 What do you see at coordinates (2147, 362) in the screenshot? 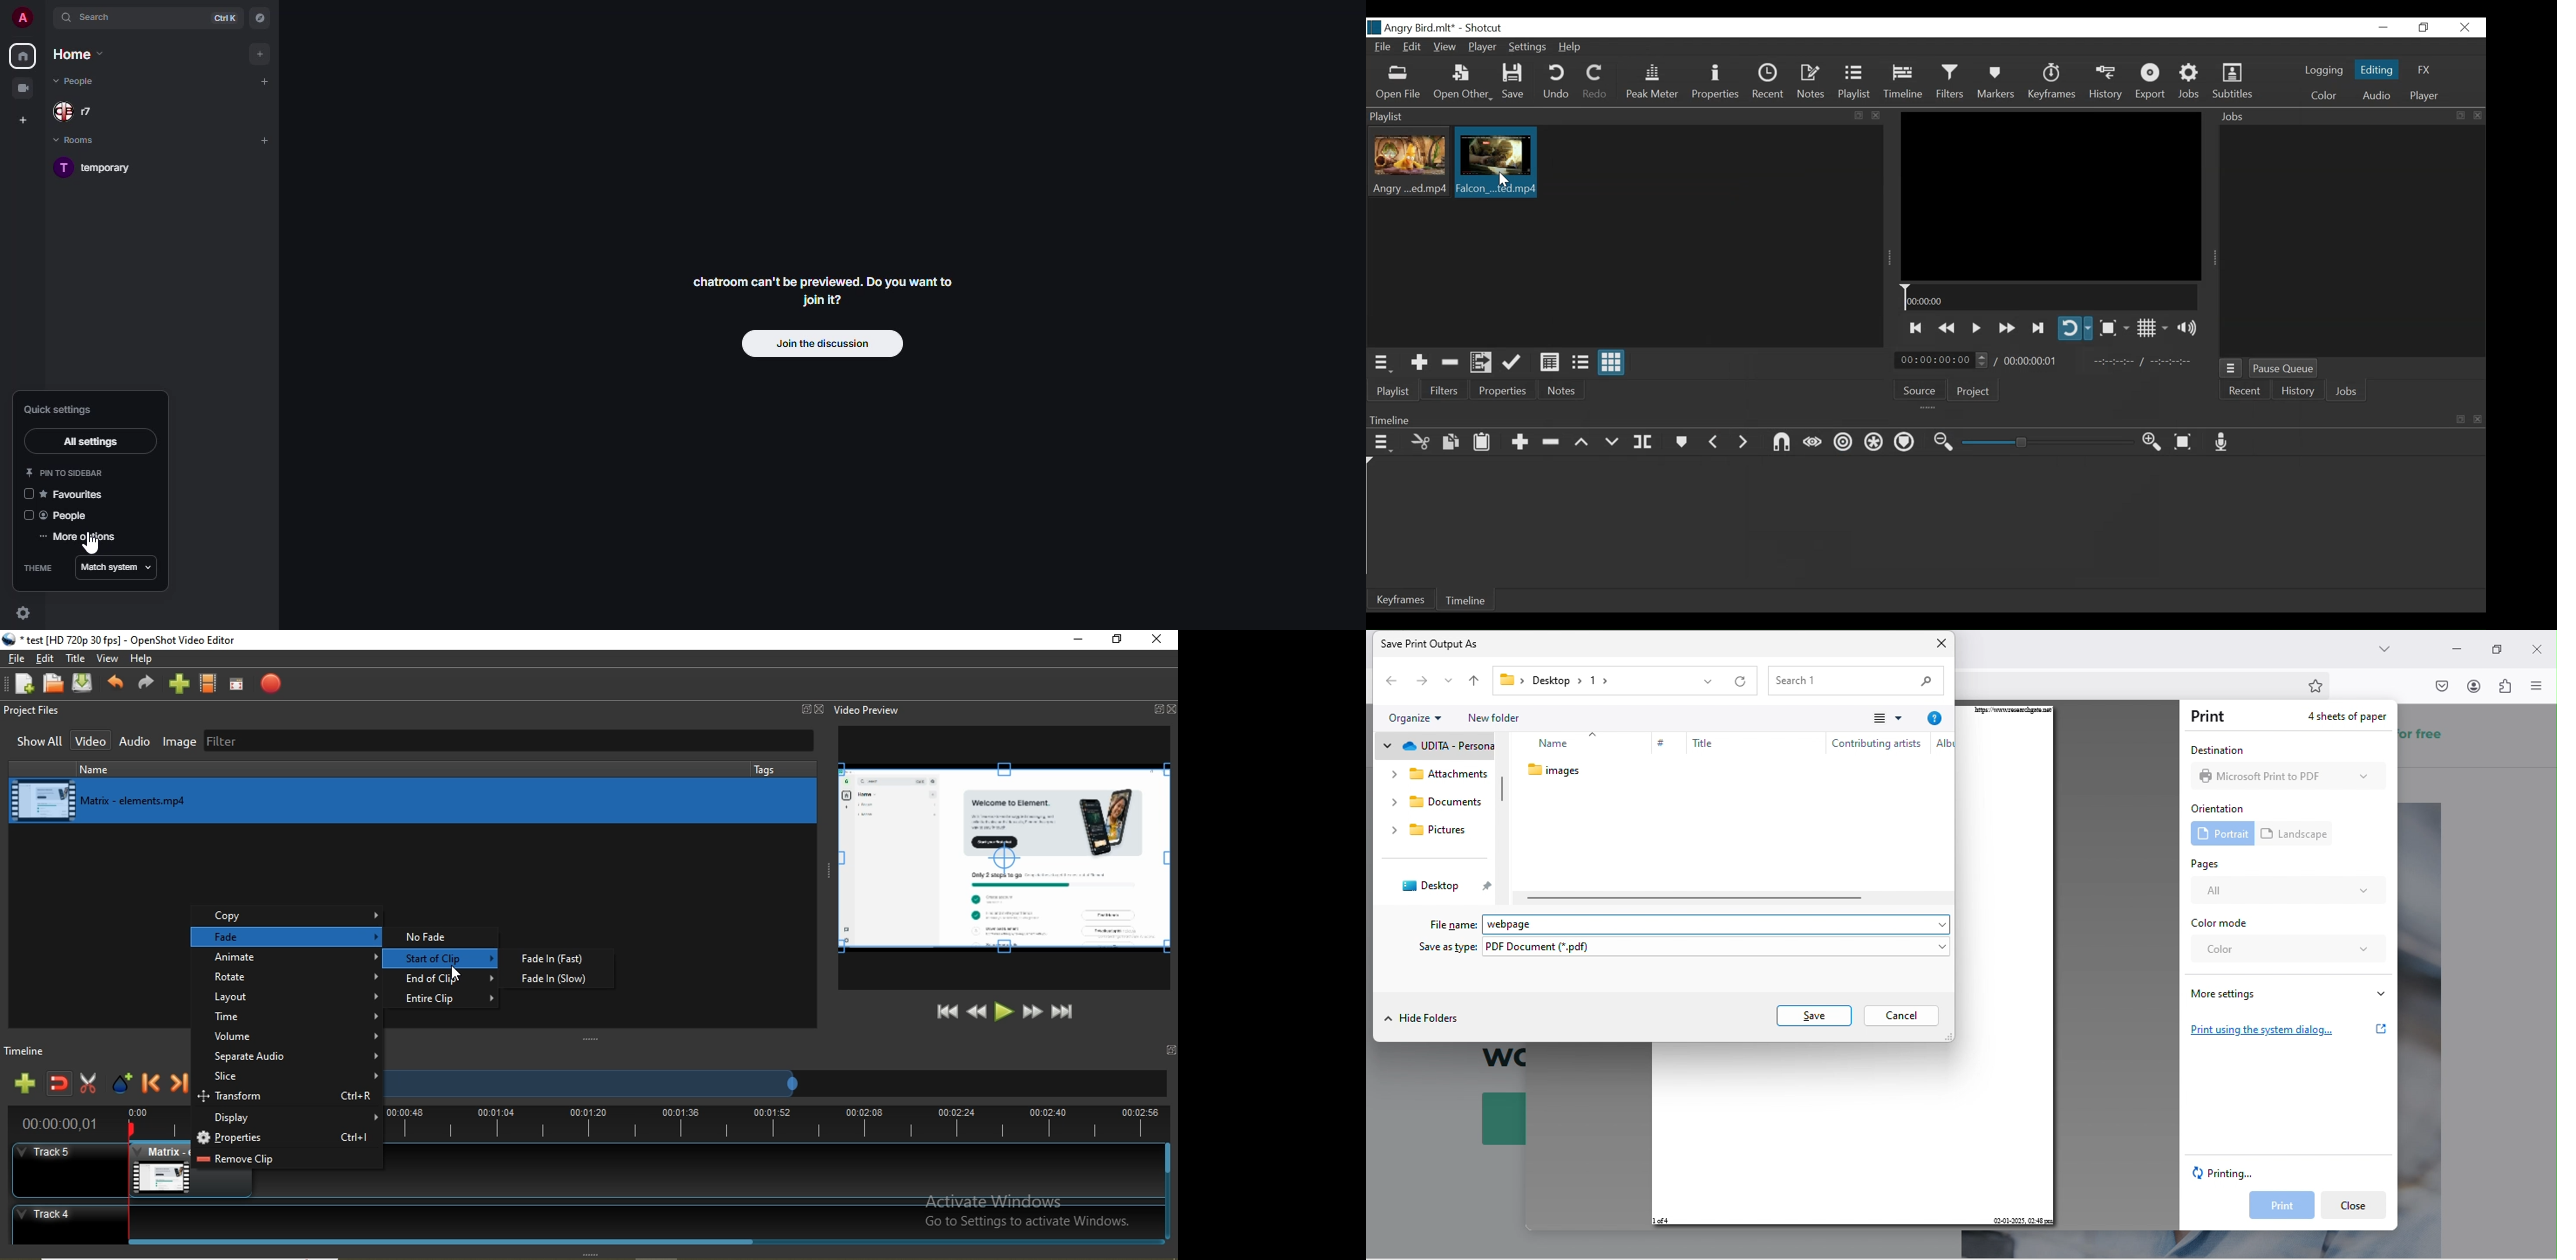
I see `In point` at bounding box center [2147, 362].